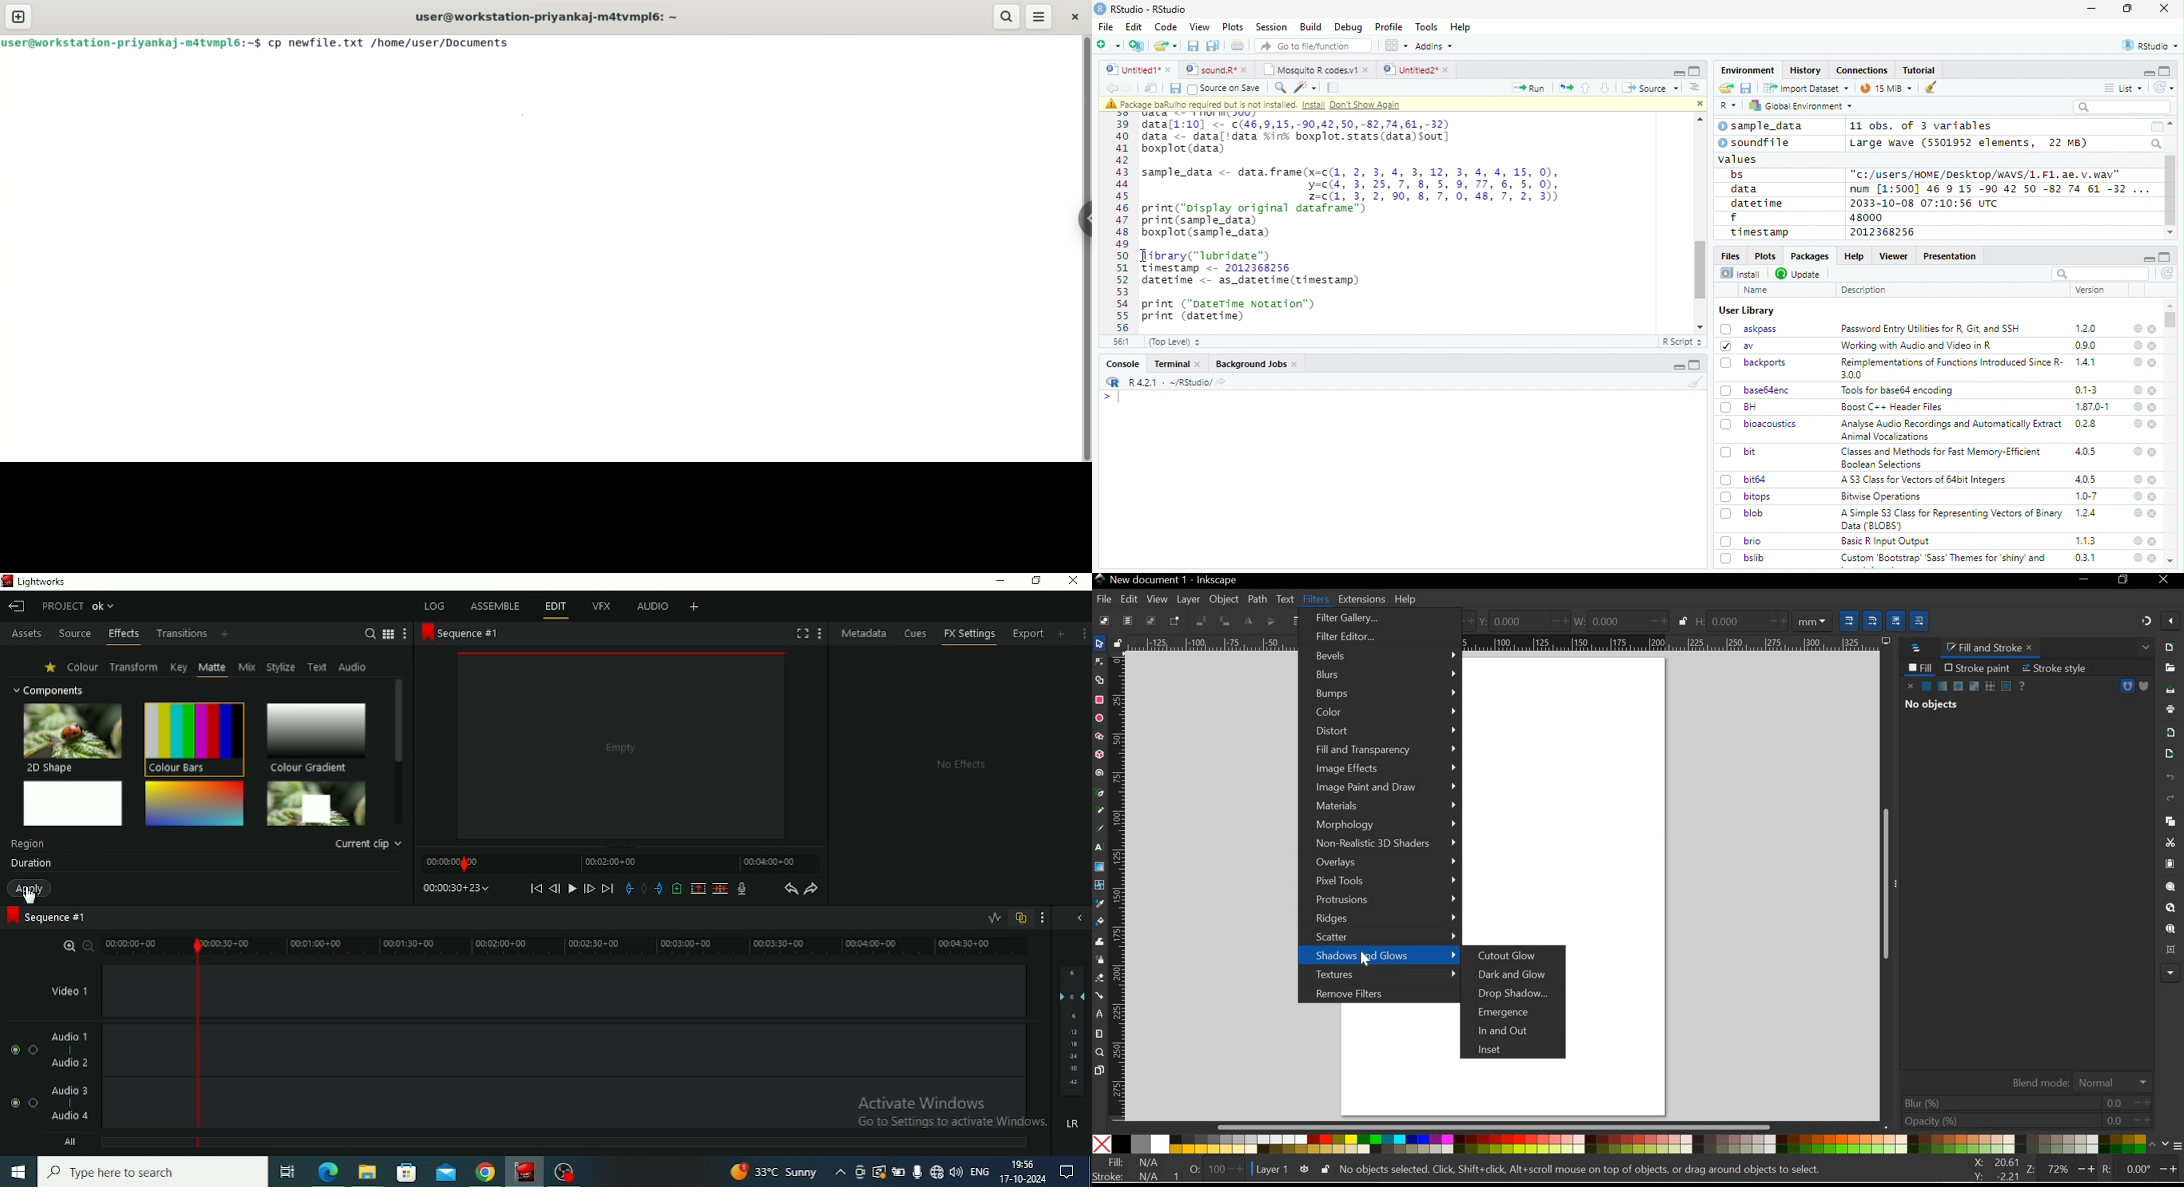  Describe the element at coordinates (1764, 256) in the screenshot. I see `Plots` at that location.